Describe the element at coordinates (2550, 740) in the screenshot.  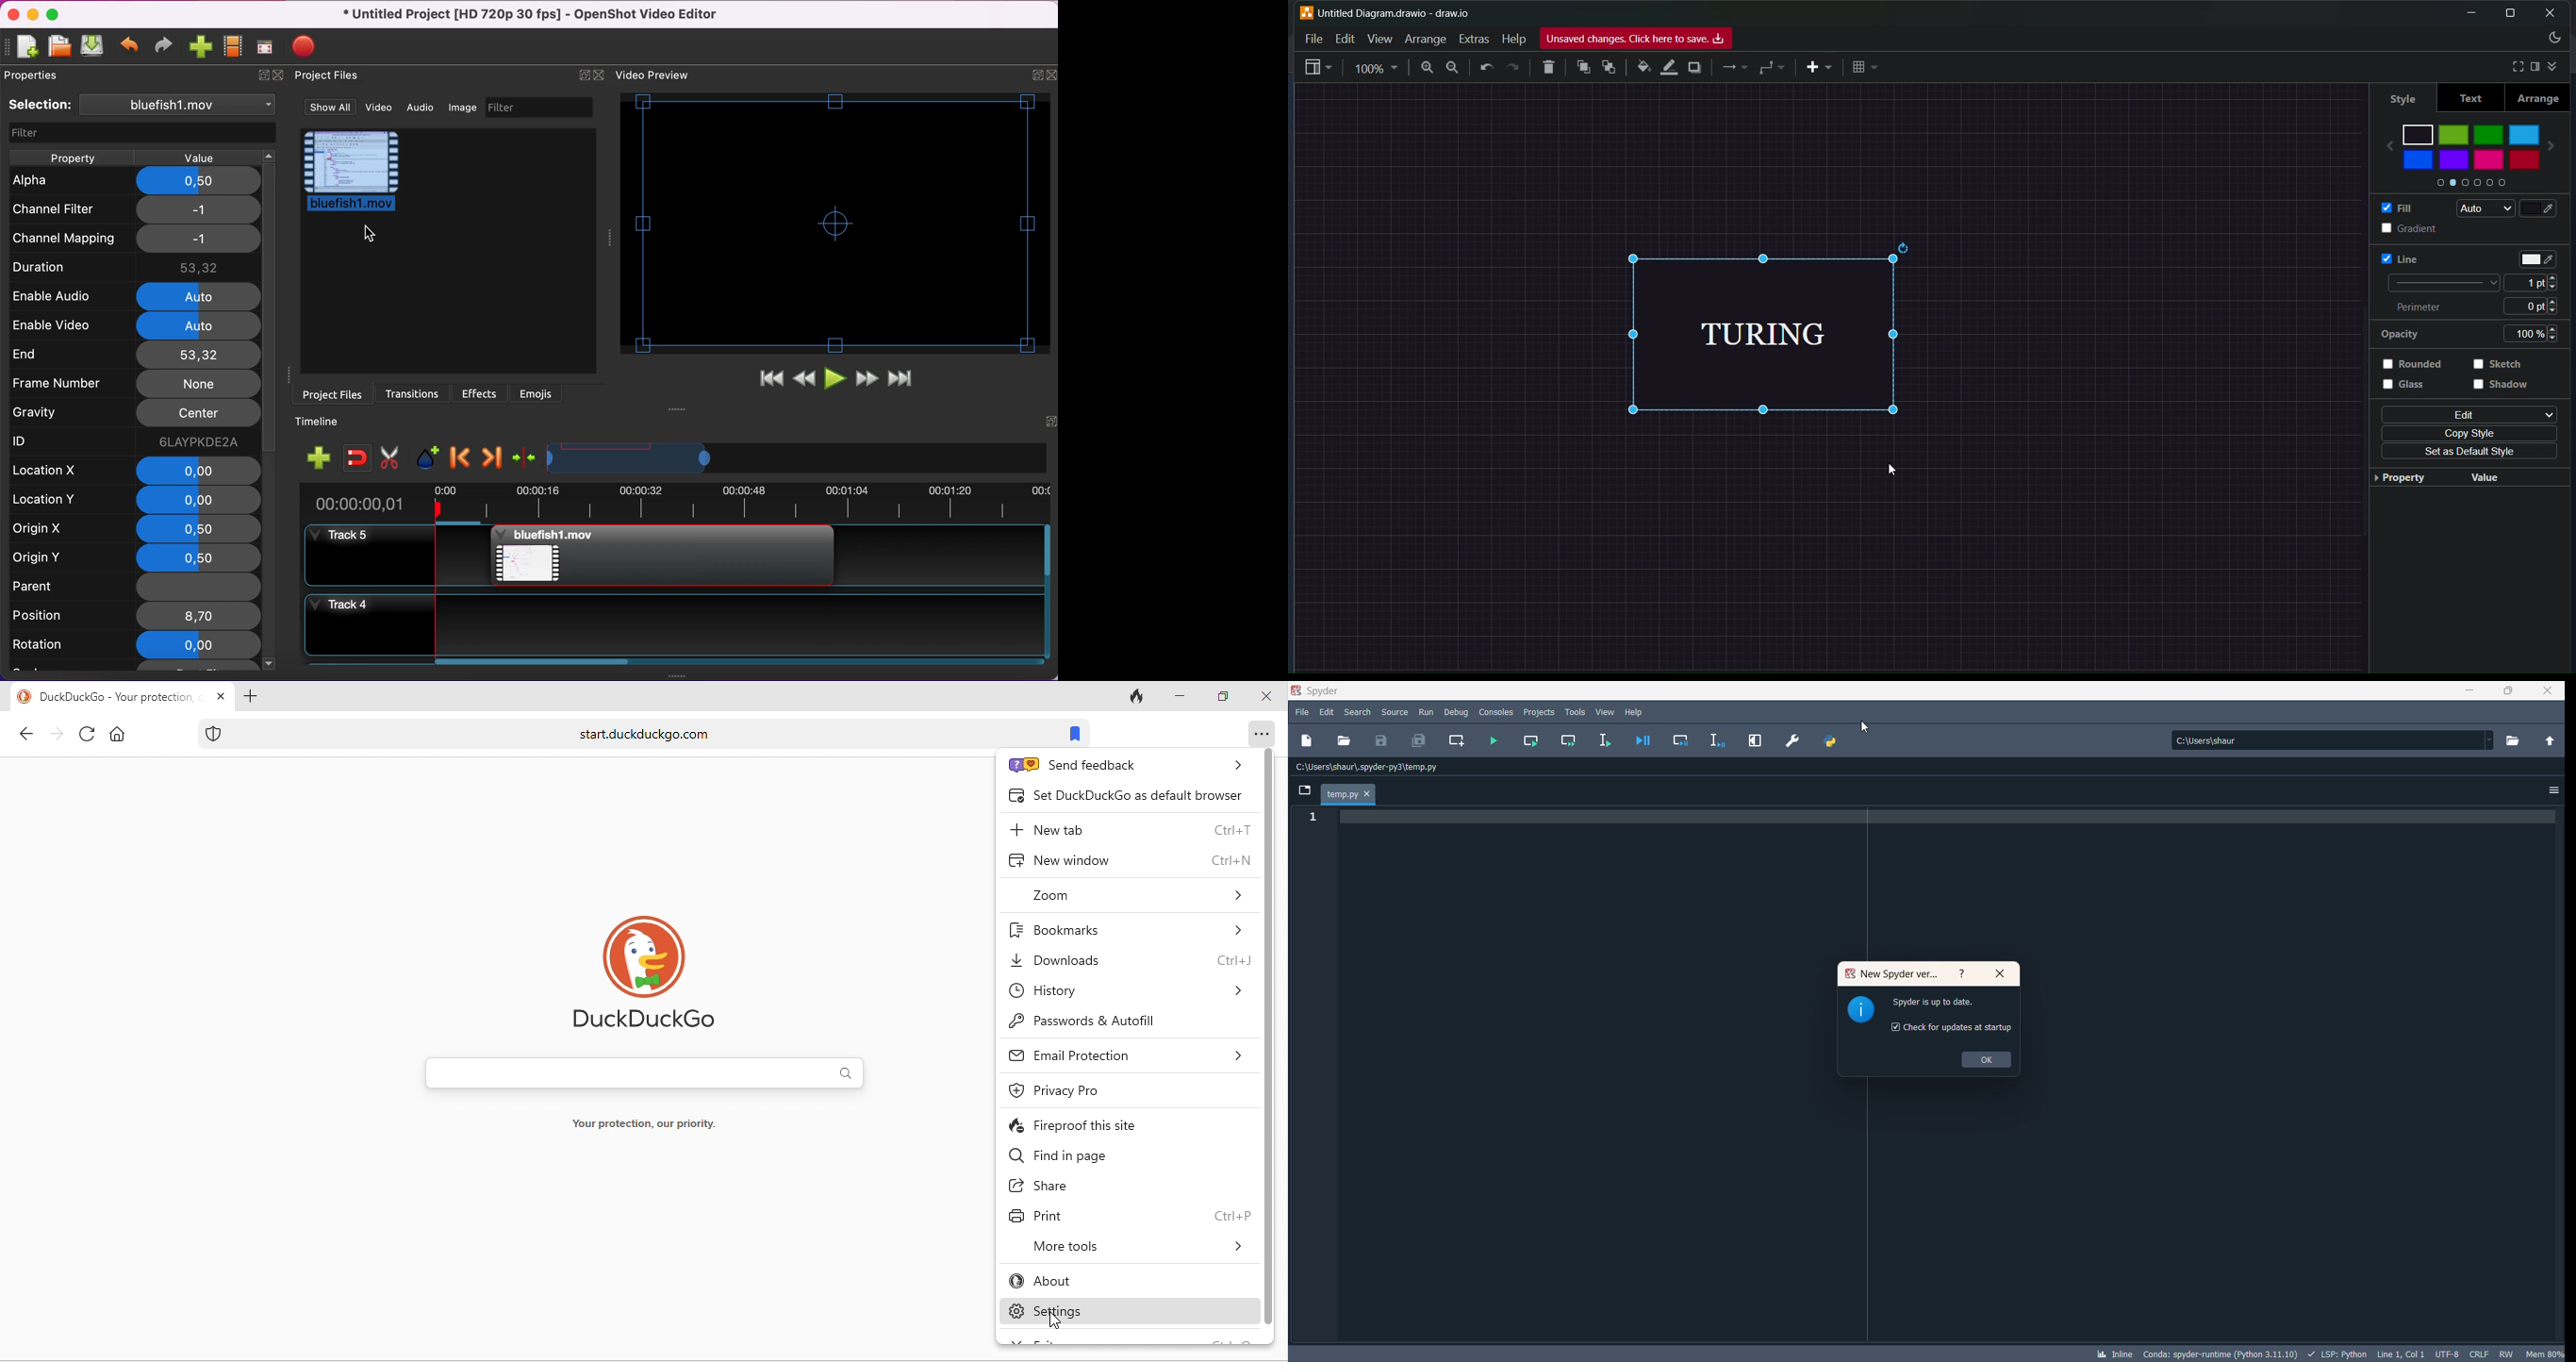
I see `parent directory` at that location.